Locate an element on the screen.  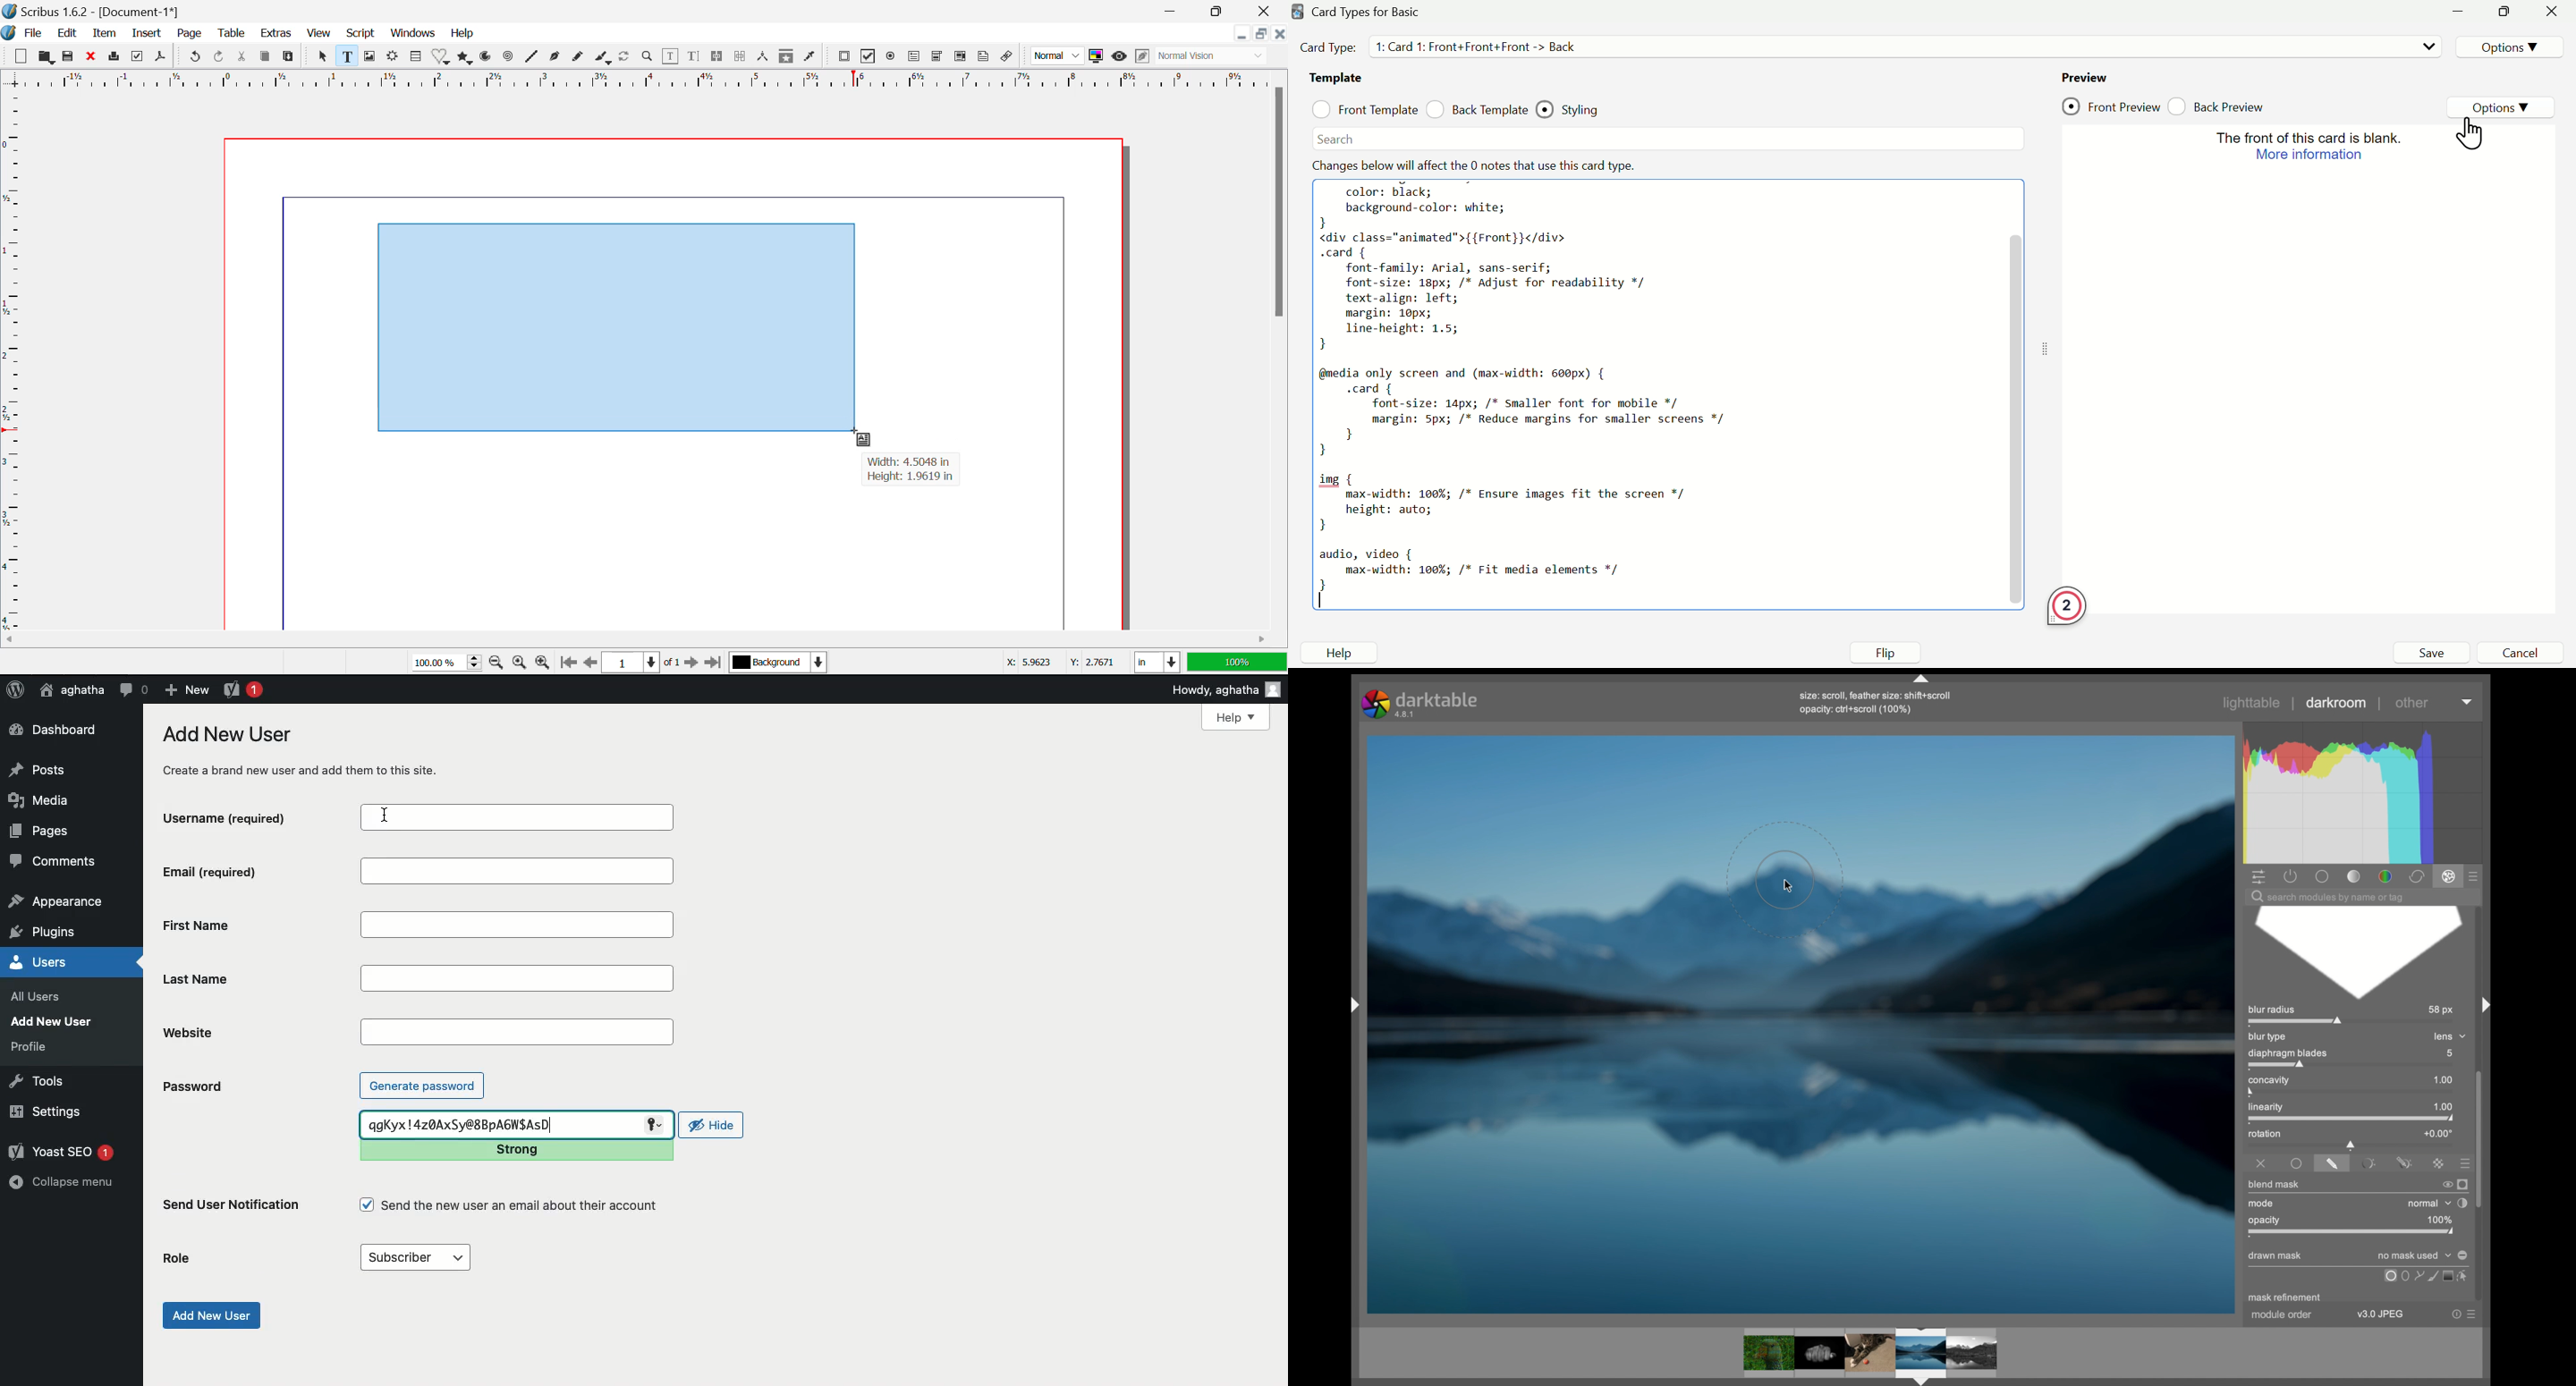
Eyedropper is located at coordinates (812, 56).